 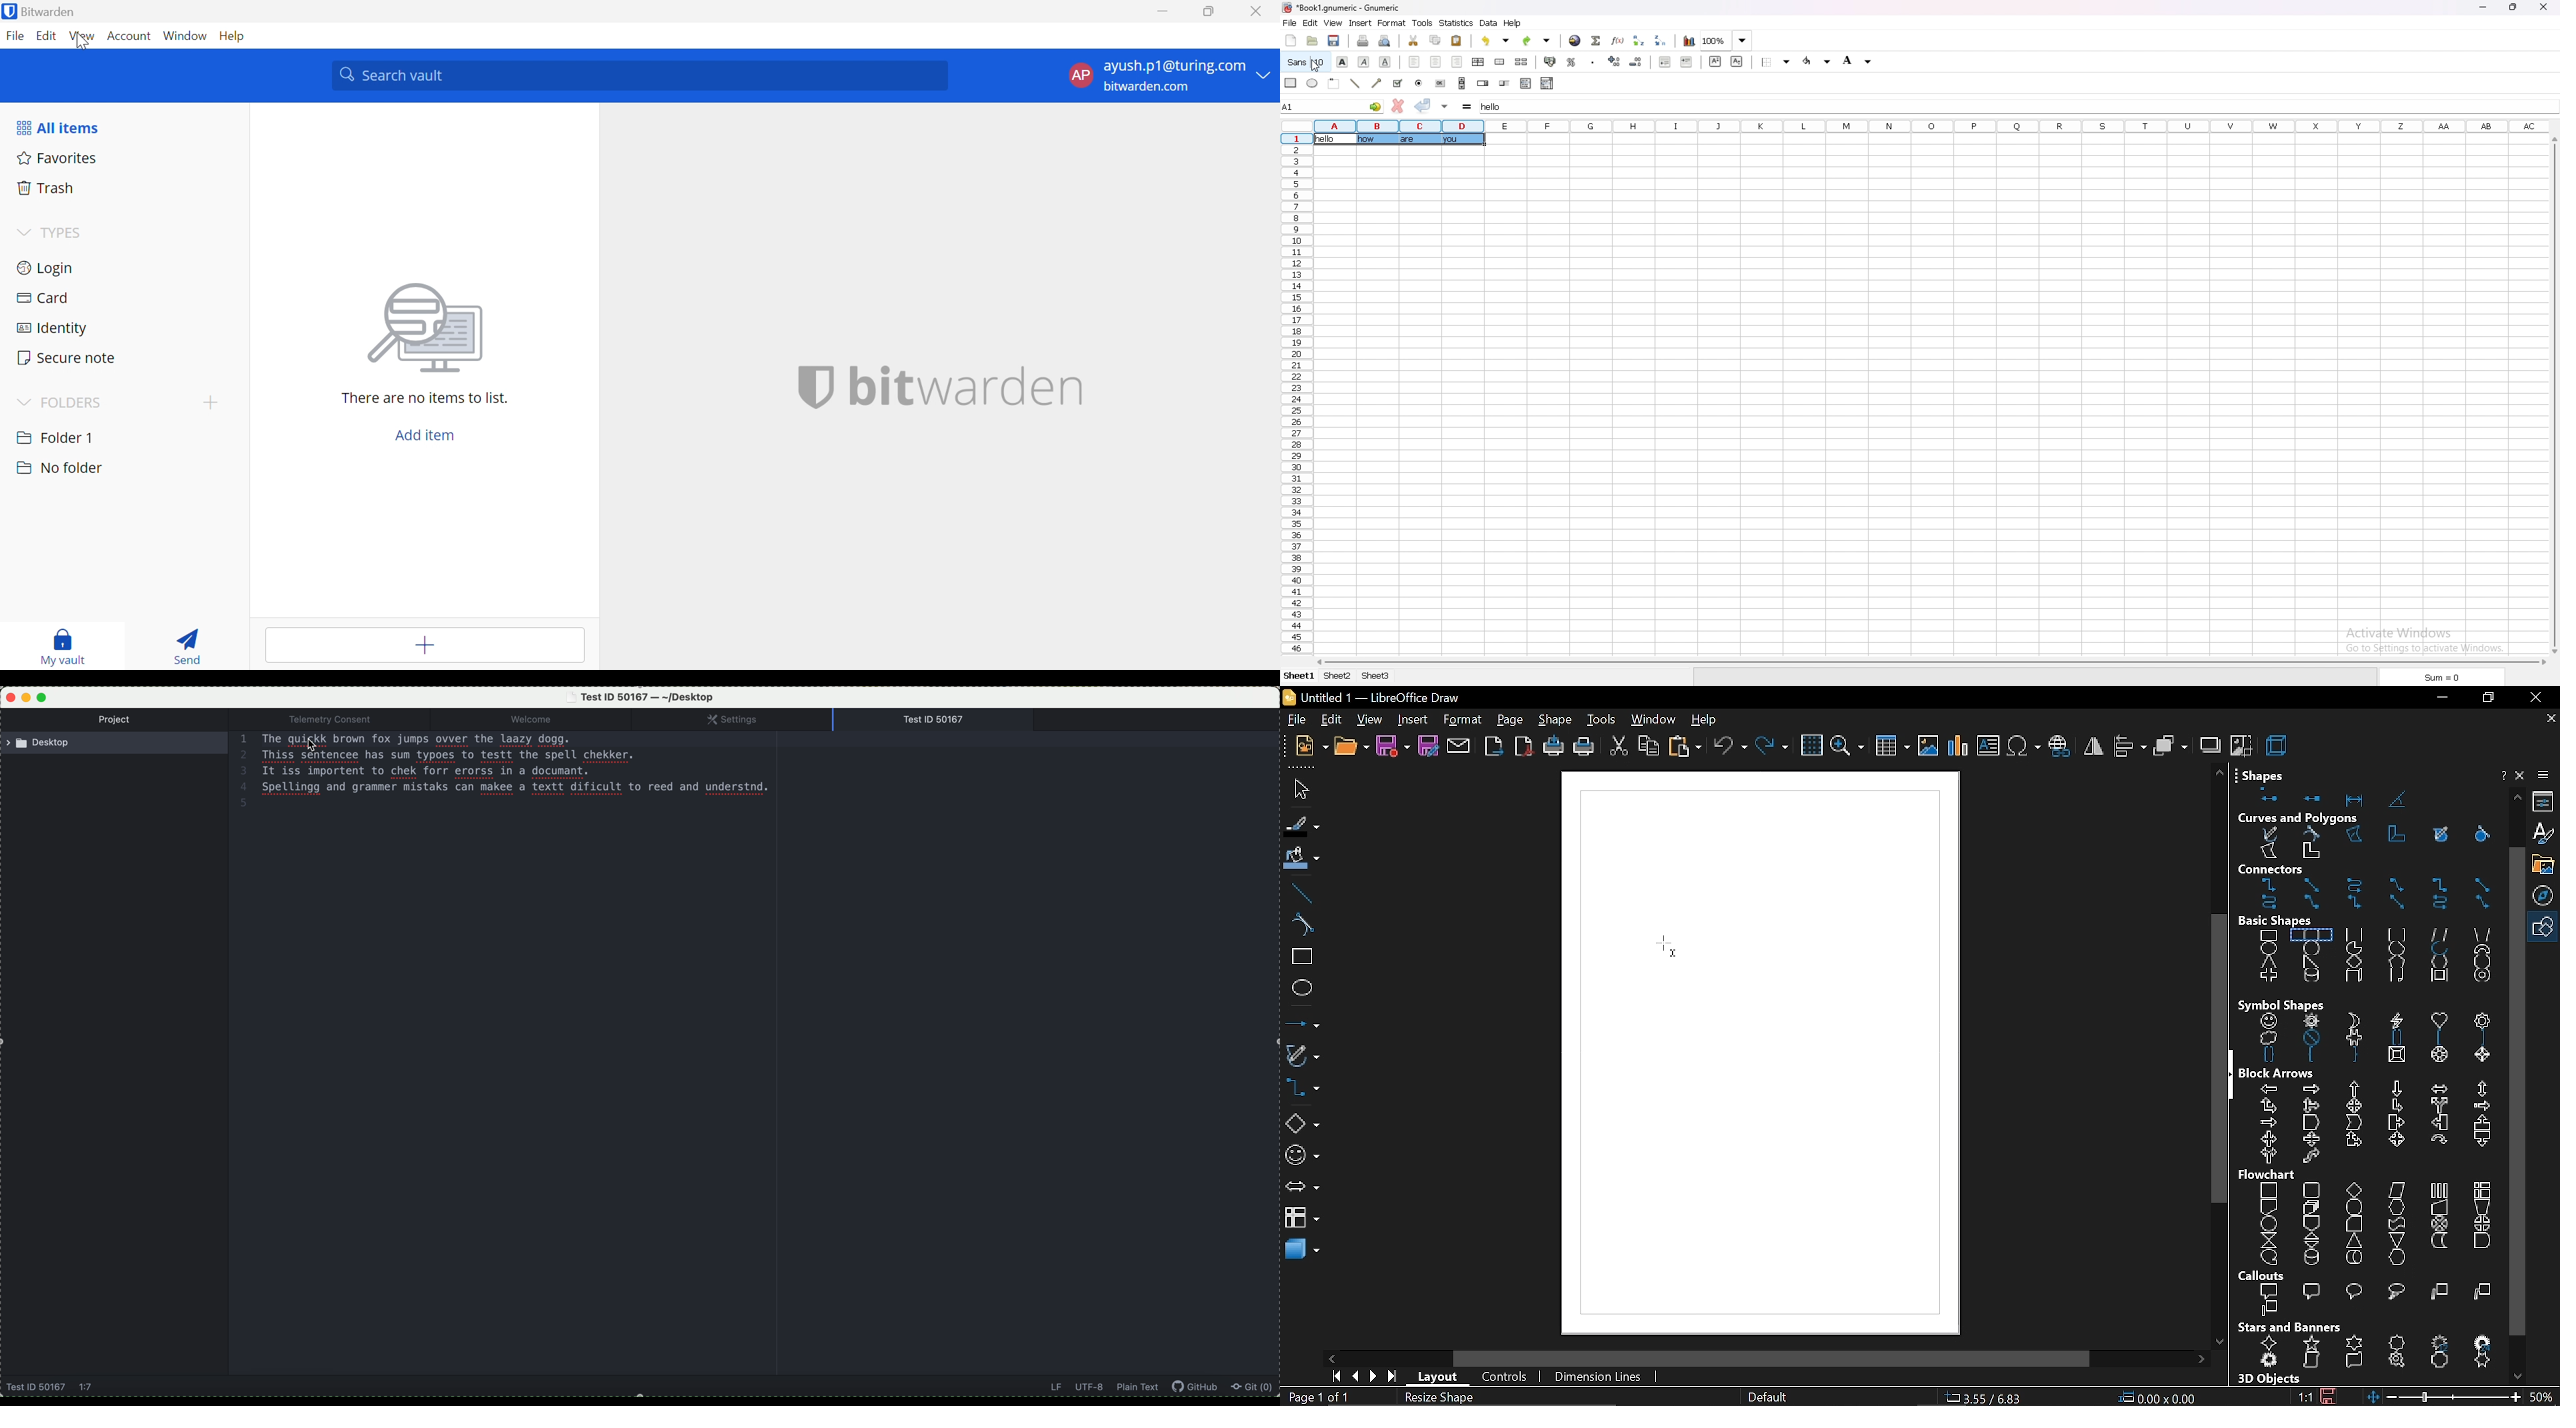 I want to click on basic shapes, so click(x=2287, y=921).